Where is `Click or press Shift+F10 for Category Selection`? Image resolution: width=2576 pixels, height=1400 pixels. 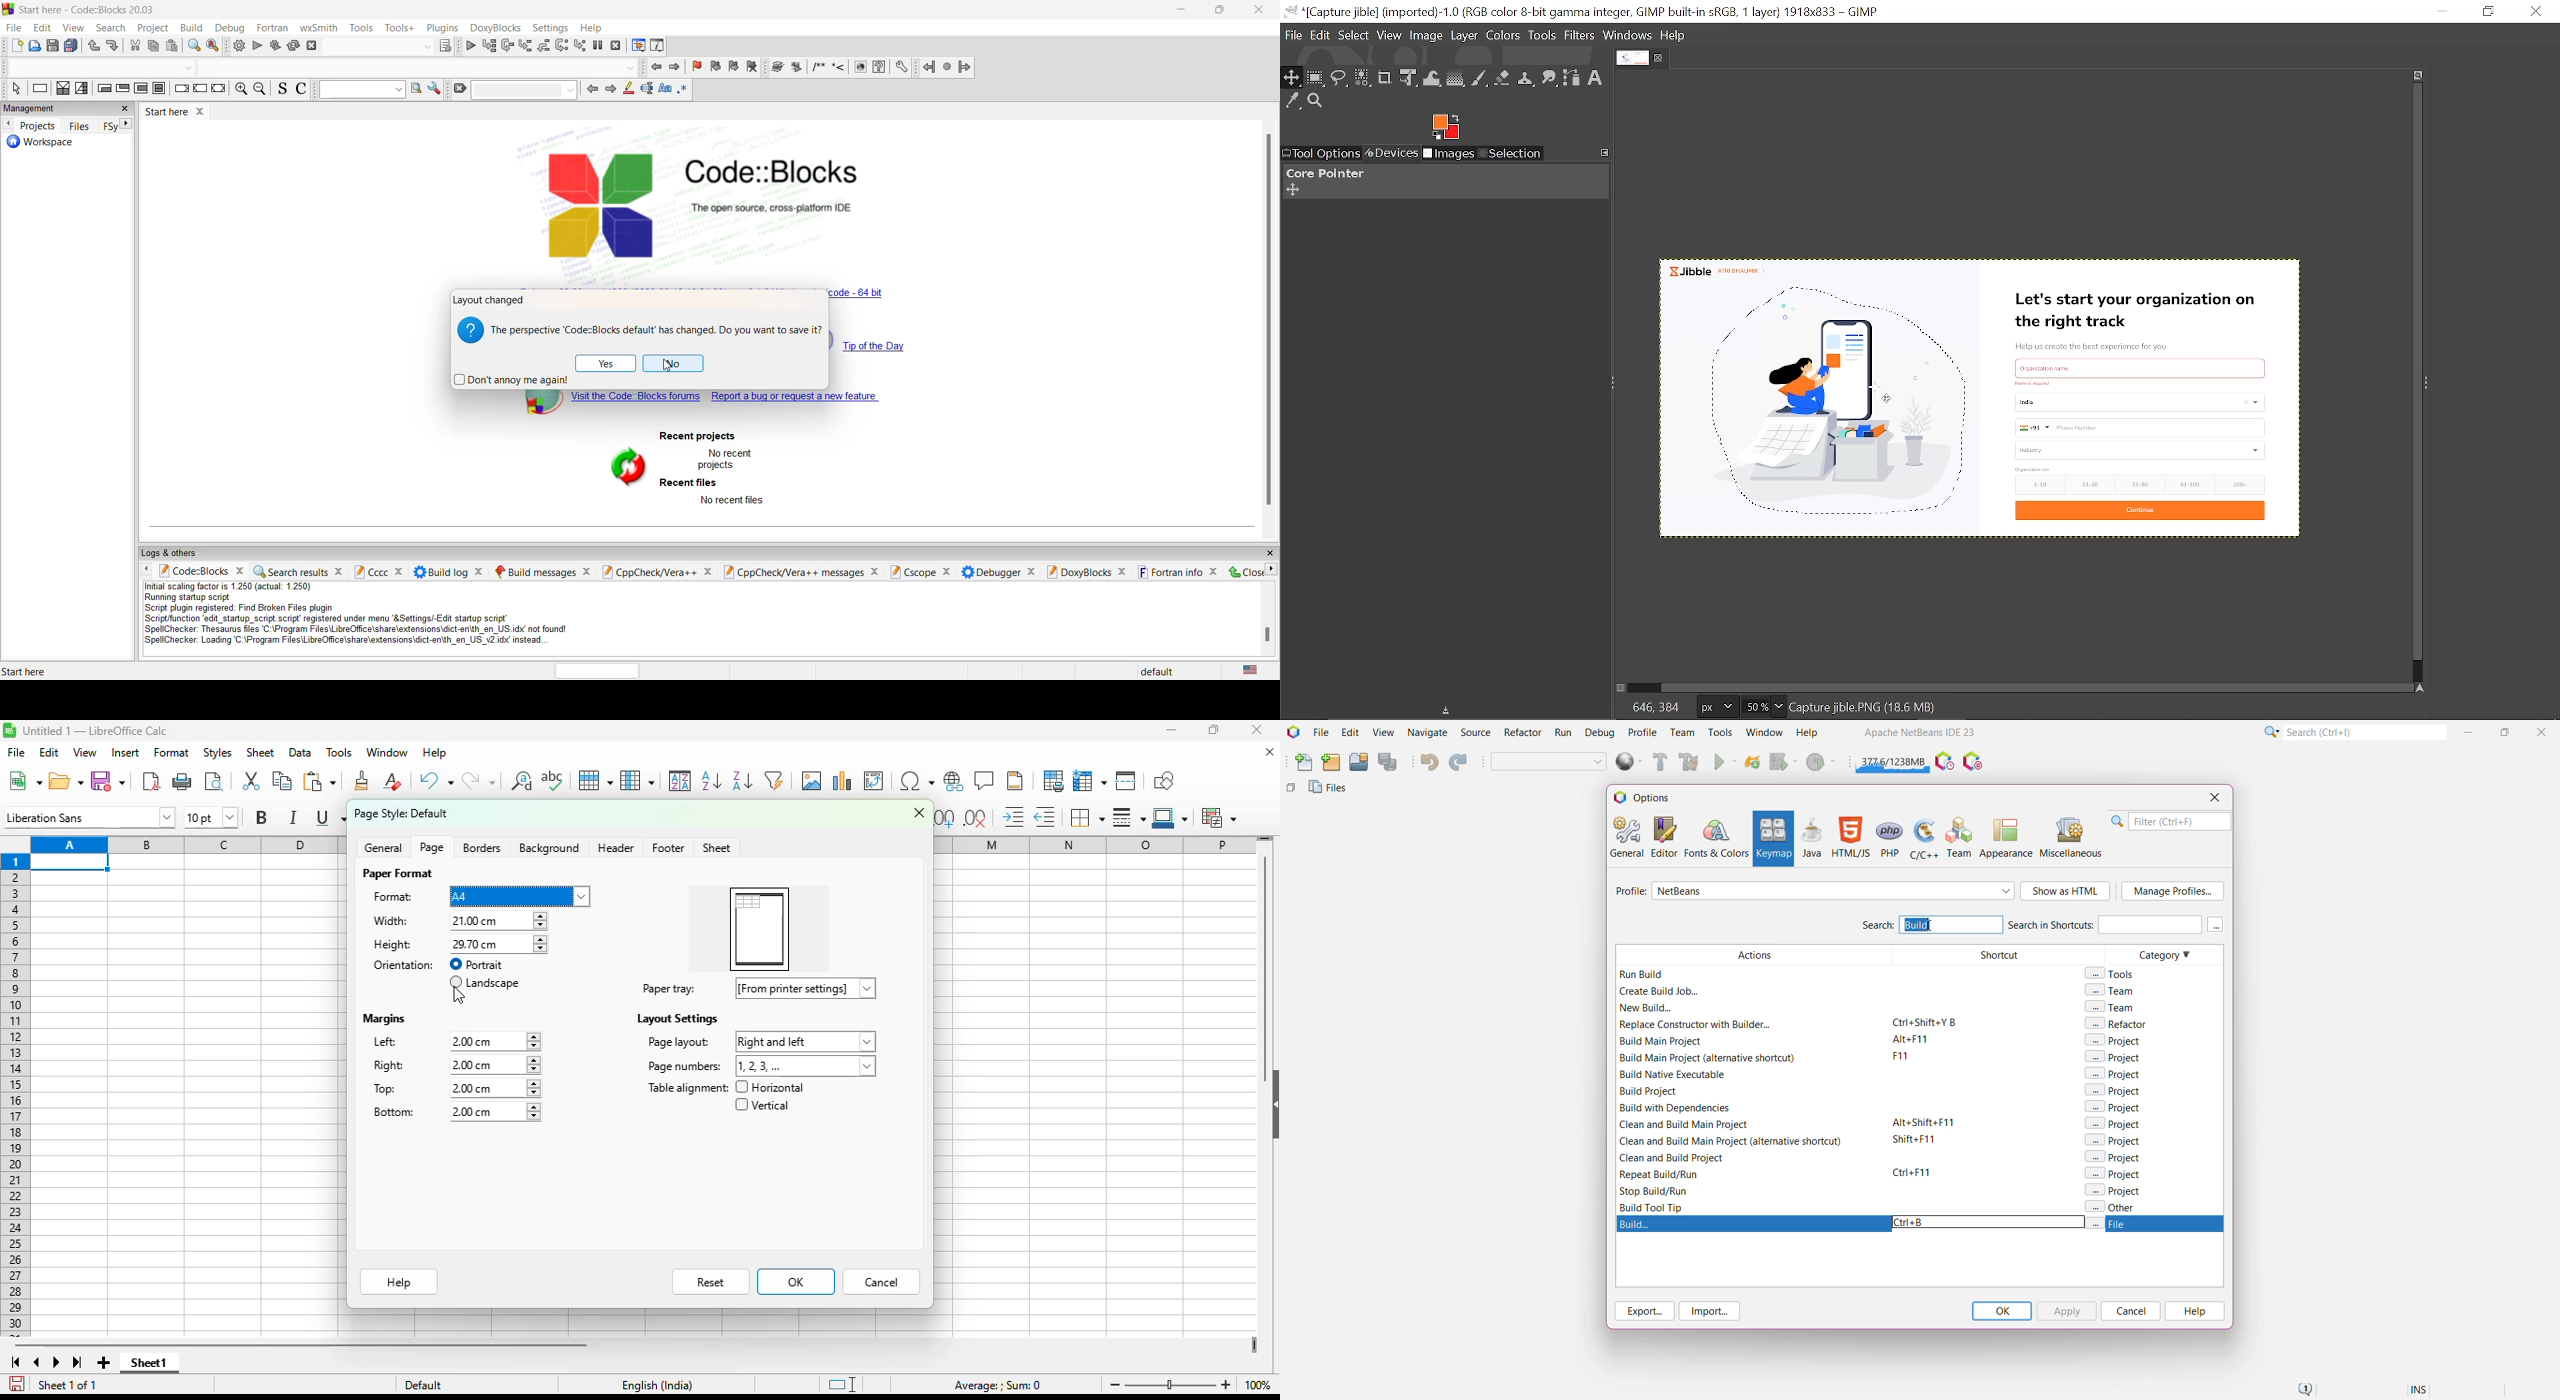
Click or press Shift+F10 for Category Selection is located at coordinates (2270, 731).